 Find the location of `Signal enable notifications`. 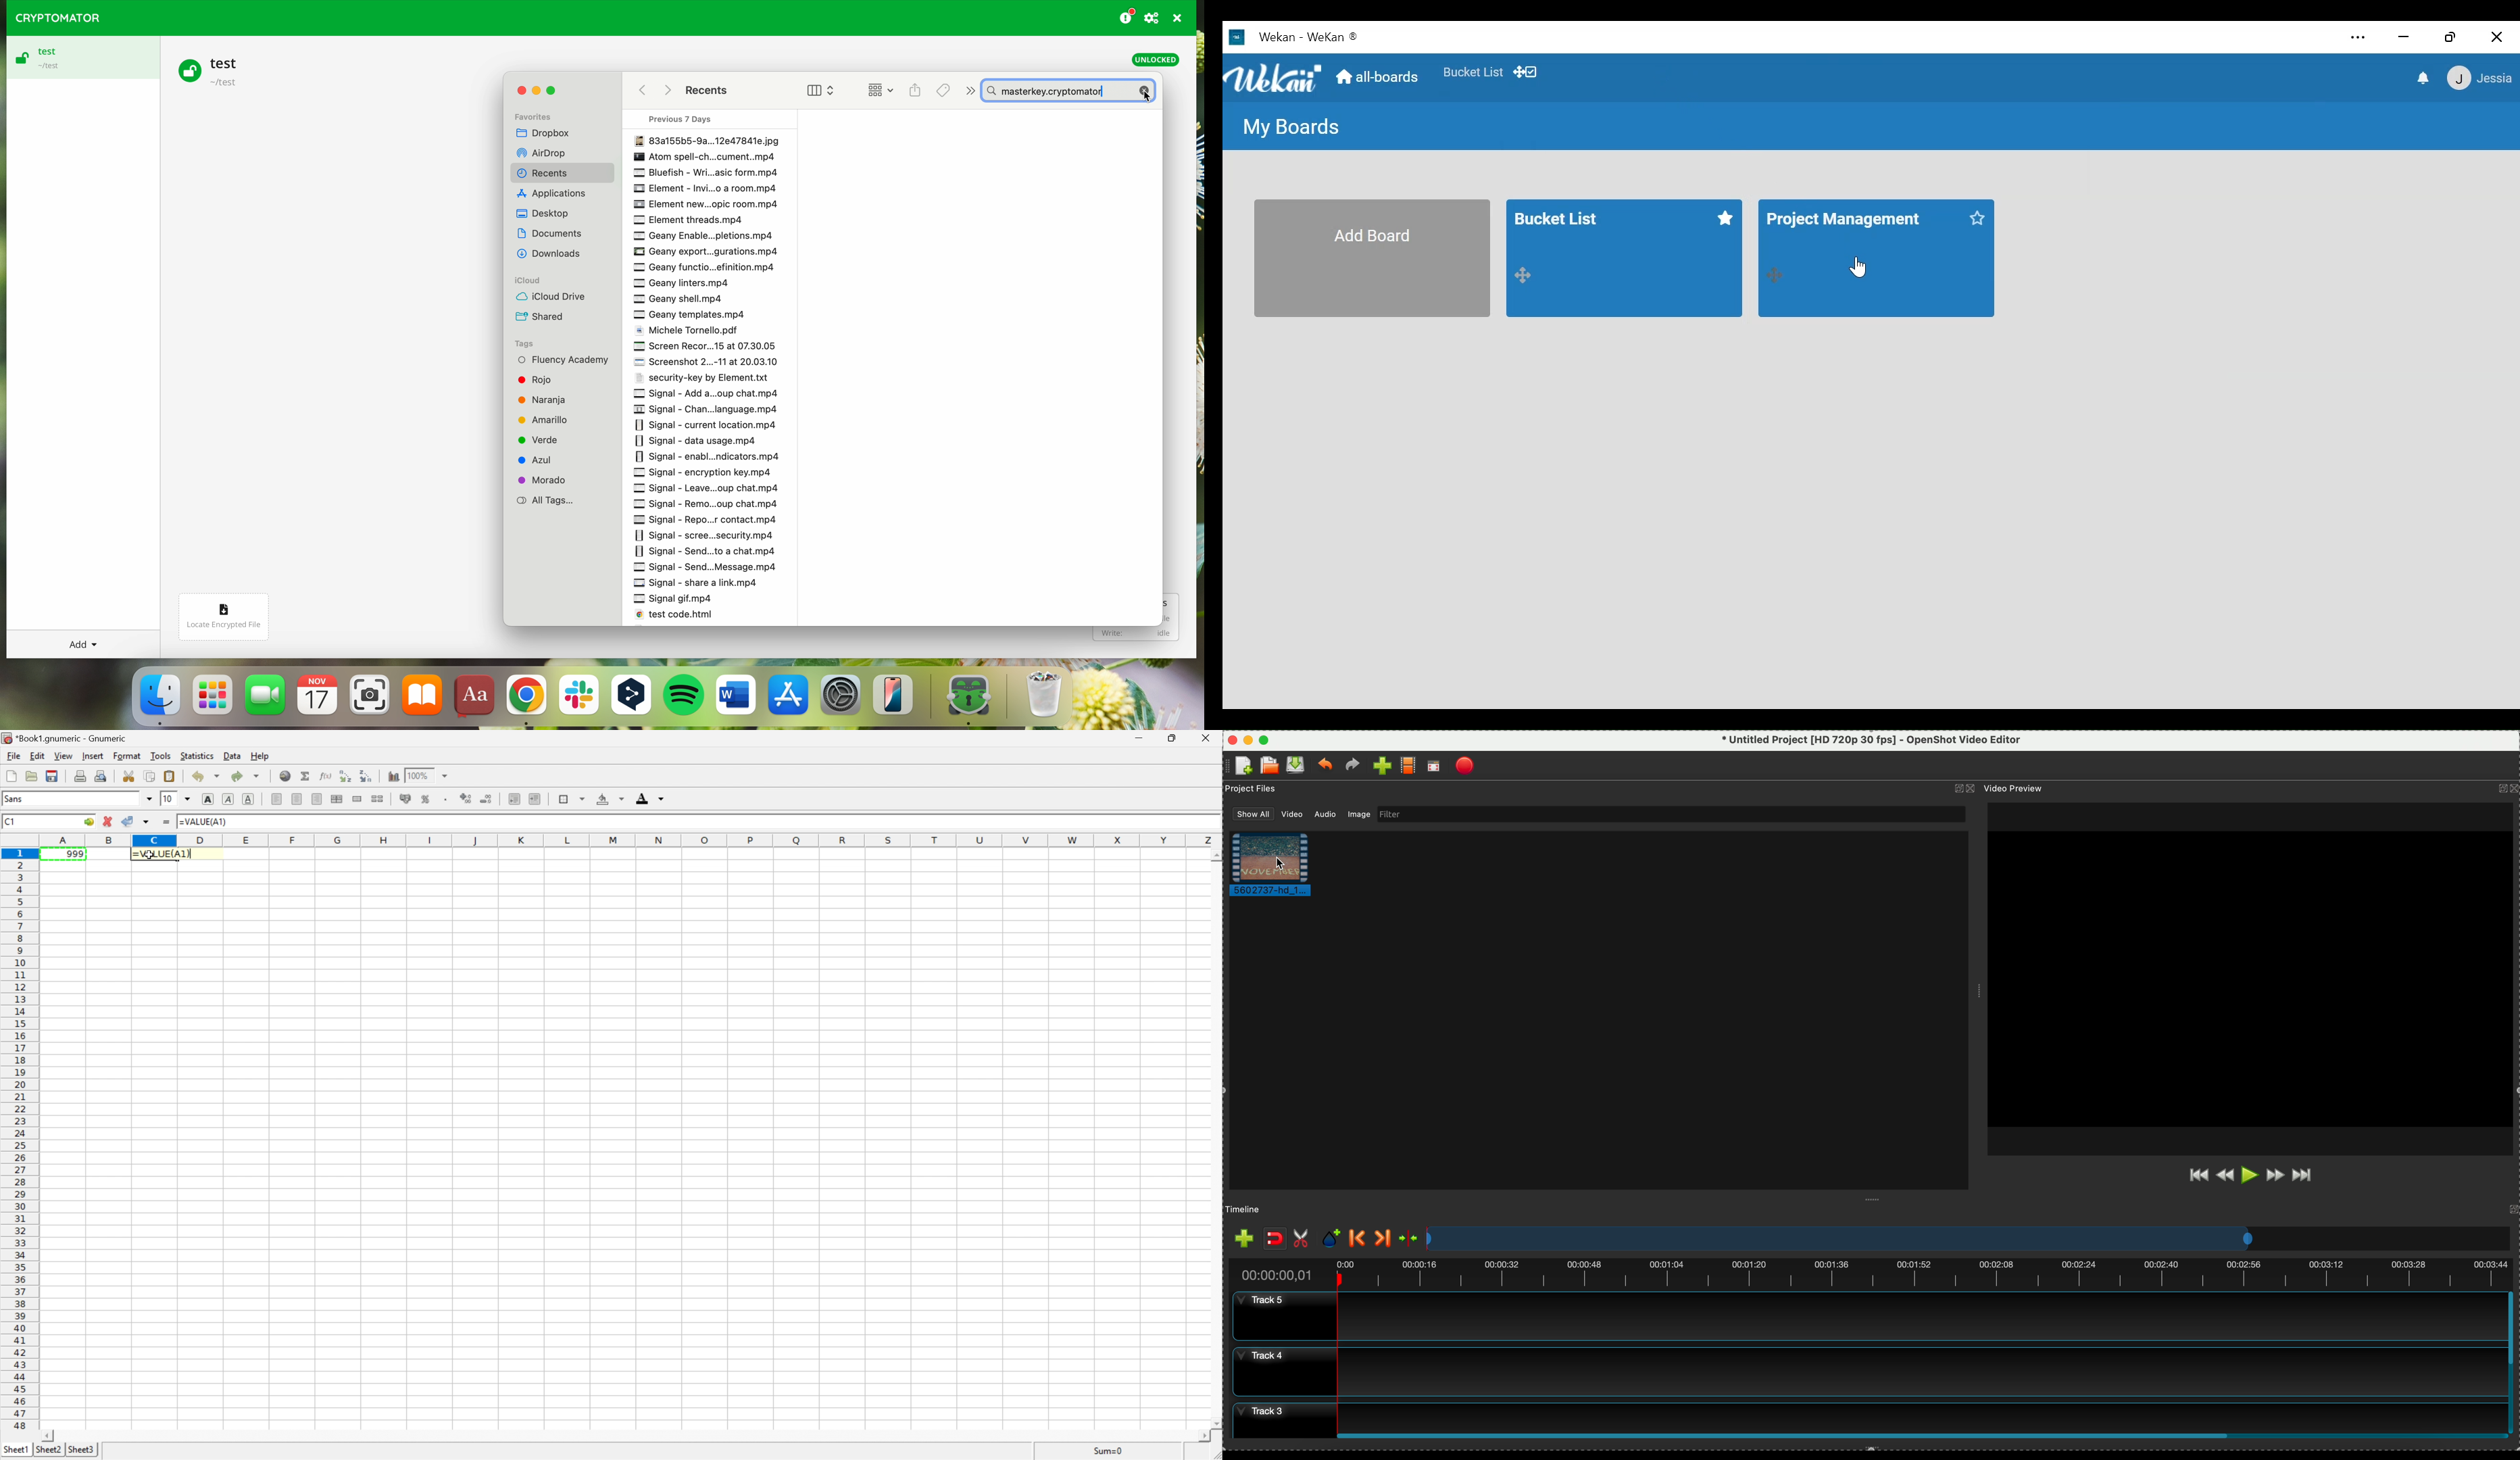

Signal enable notifications is located at coordinates (708, 456).